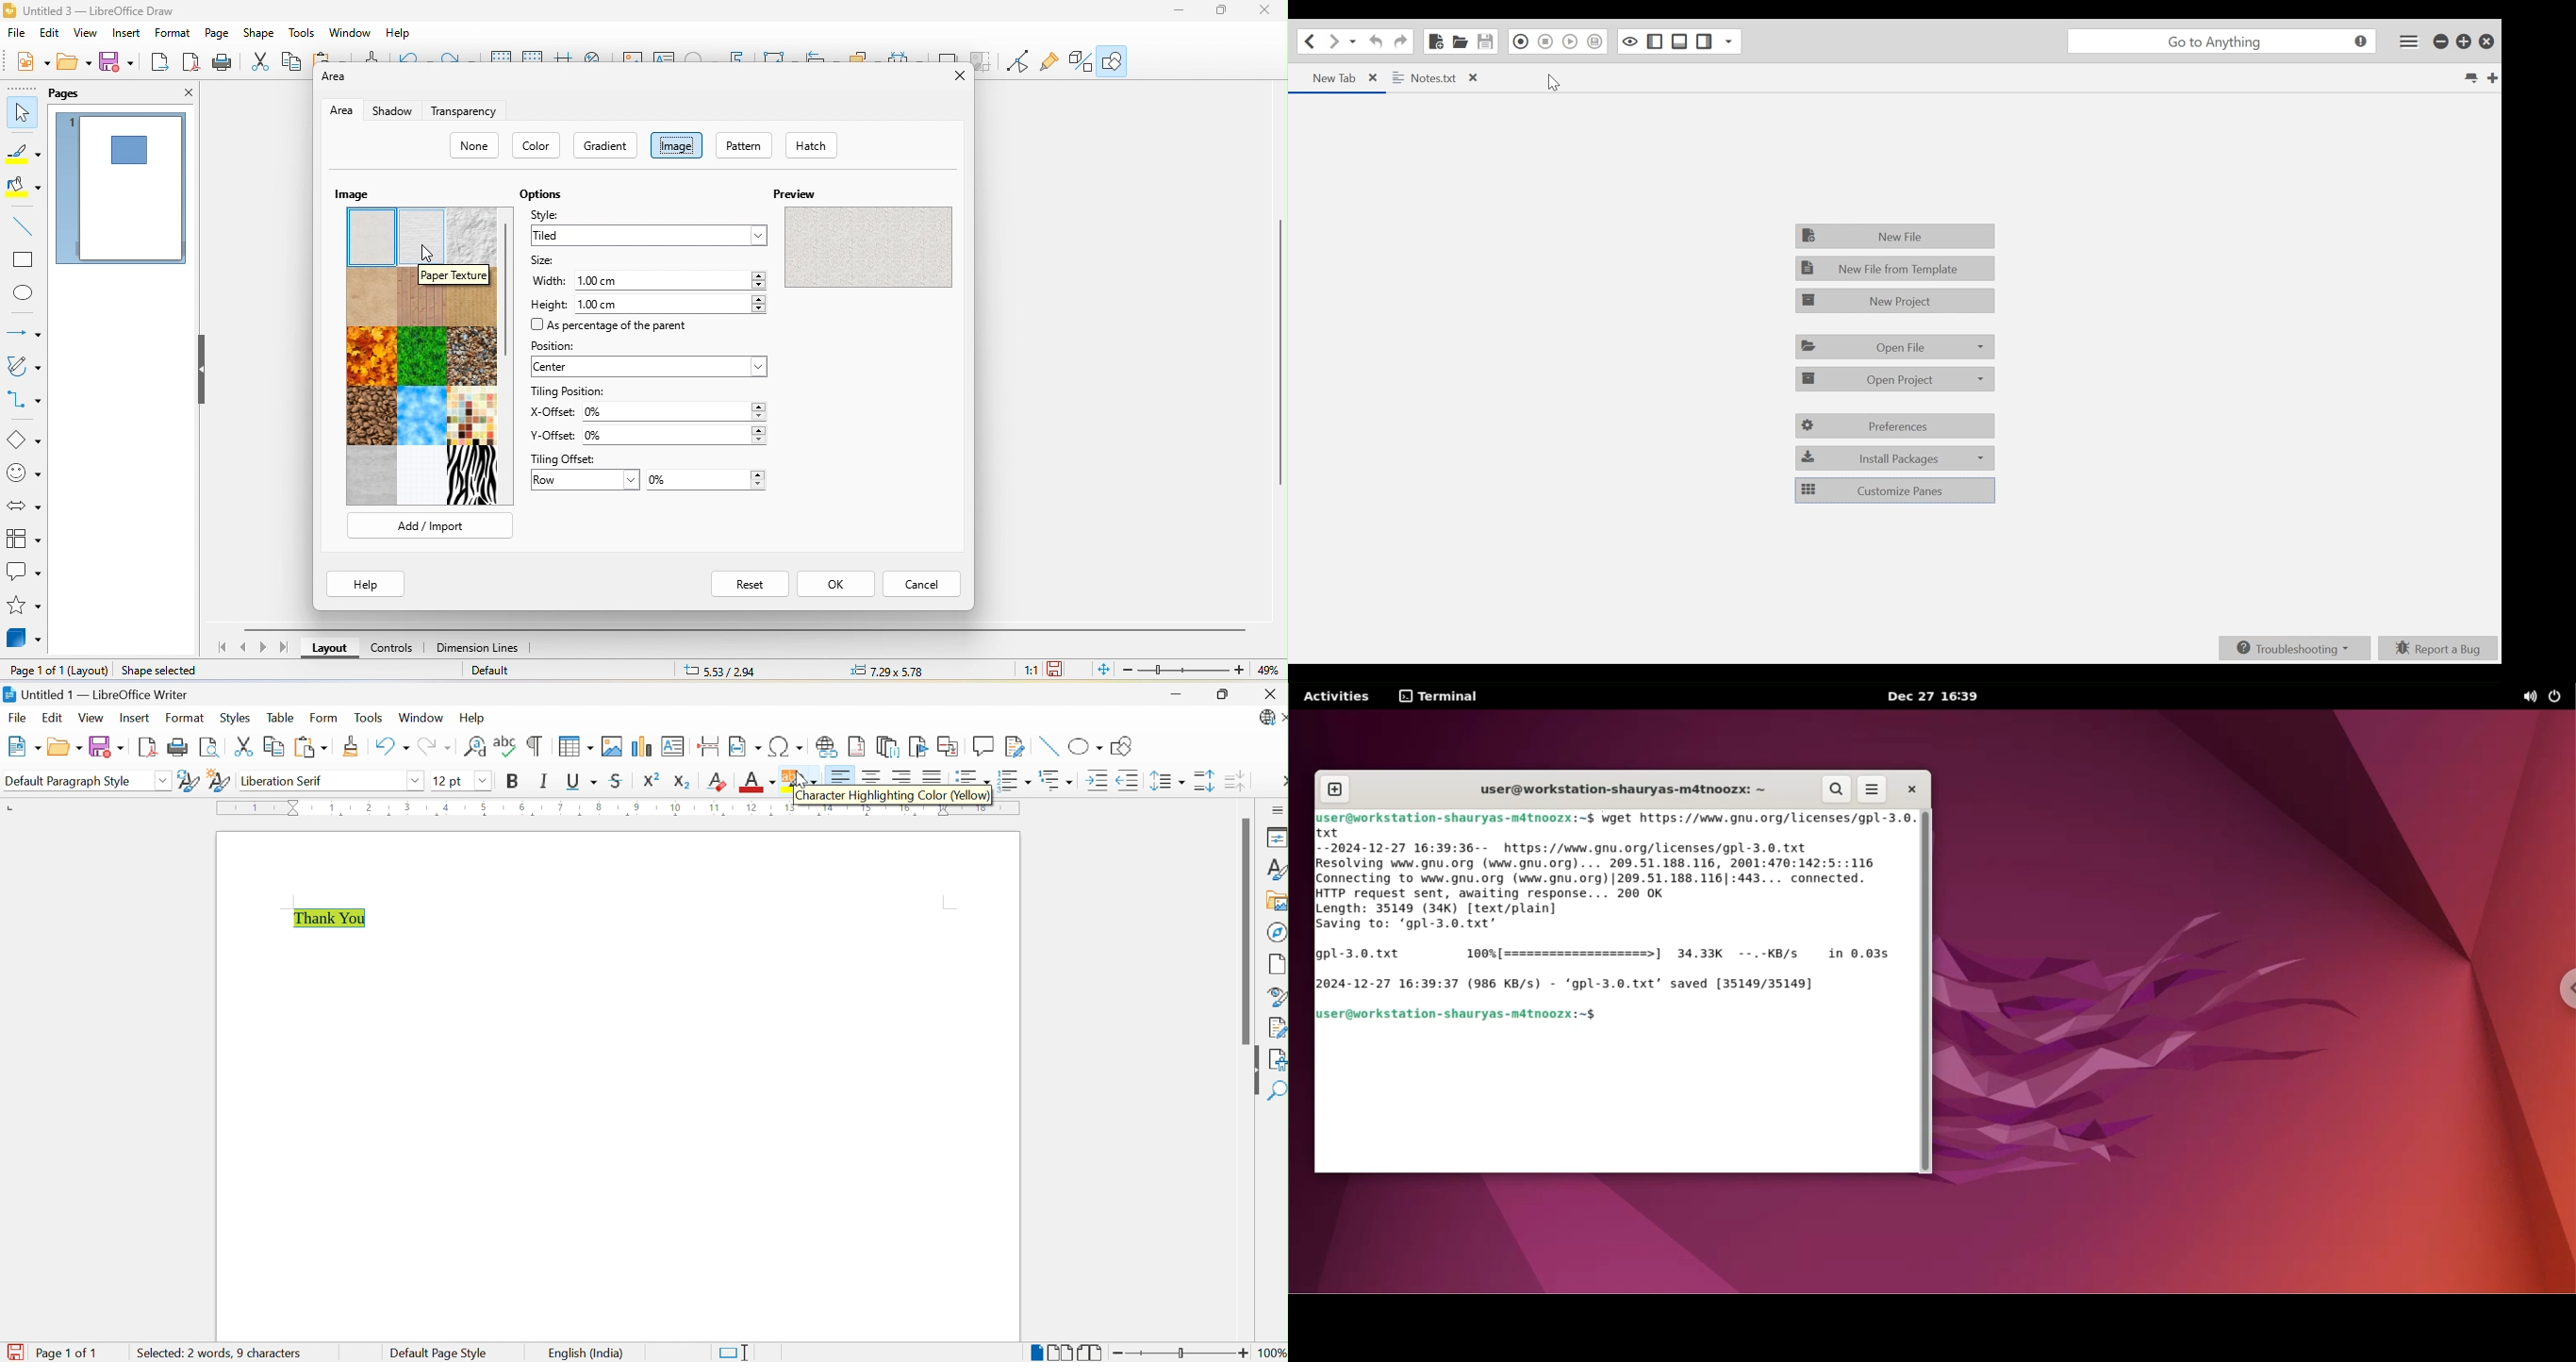 The image size is (2576, 1372). I want to click on Slider, so click(1181, 1354).